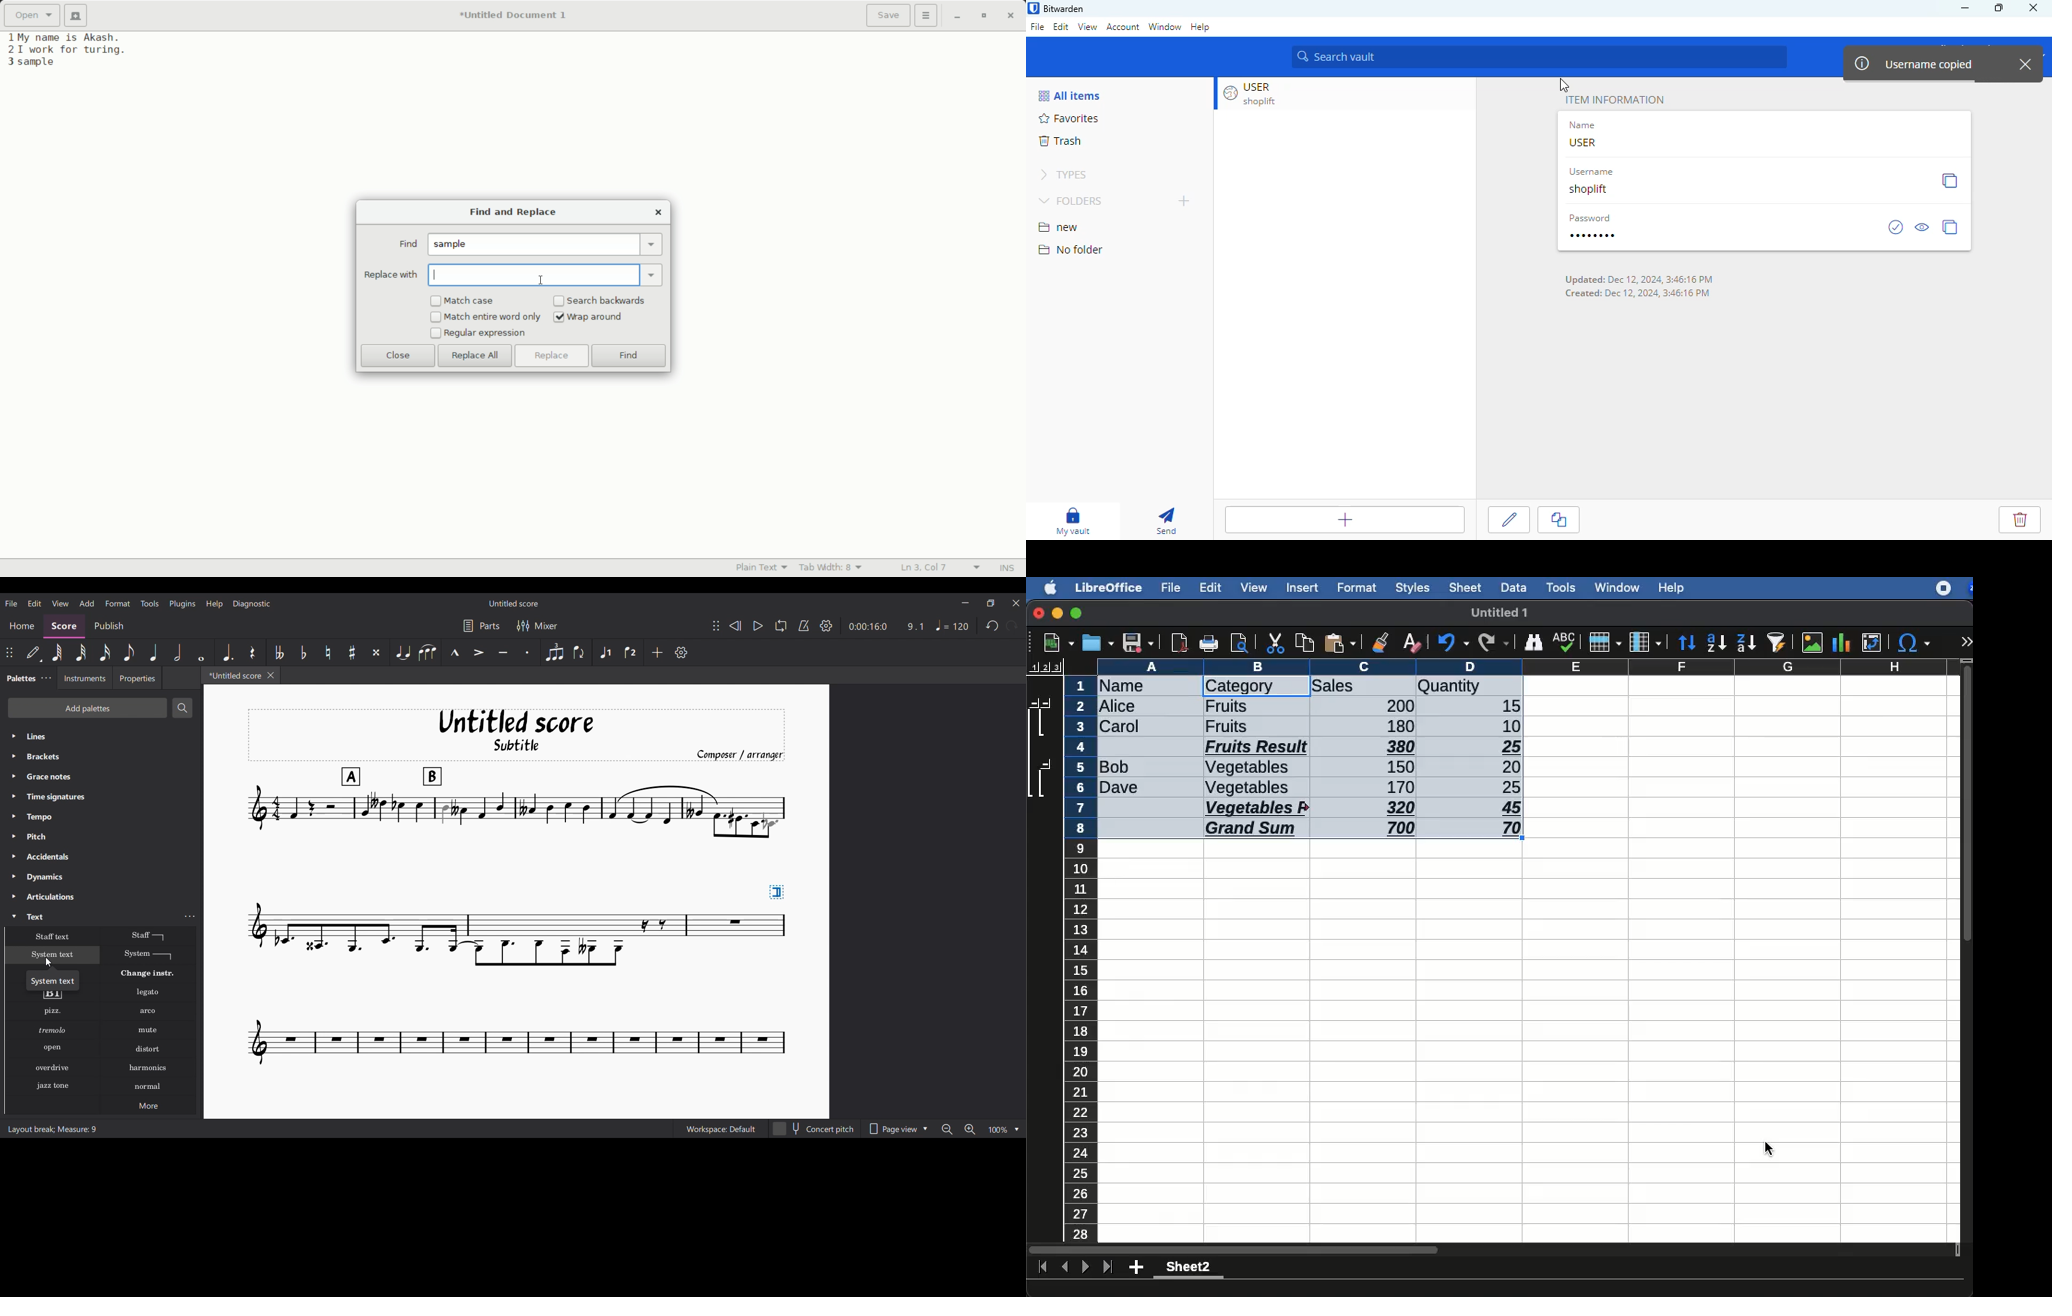 This screenshot has height=1316, width=2072. I want to click on sales, so click(1334, 687).